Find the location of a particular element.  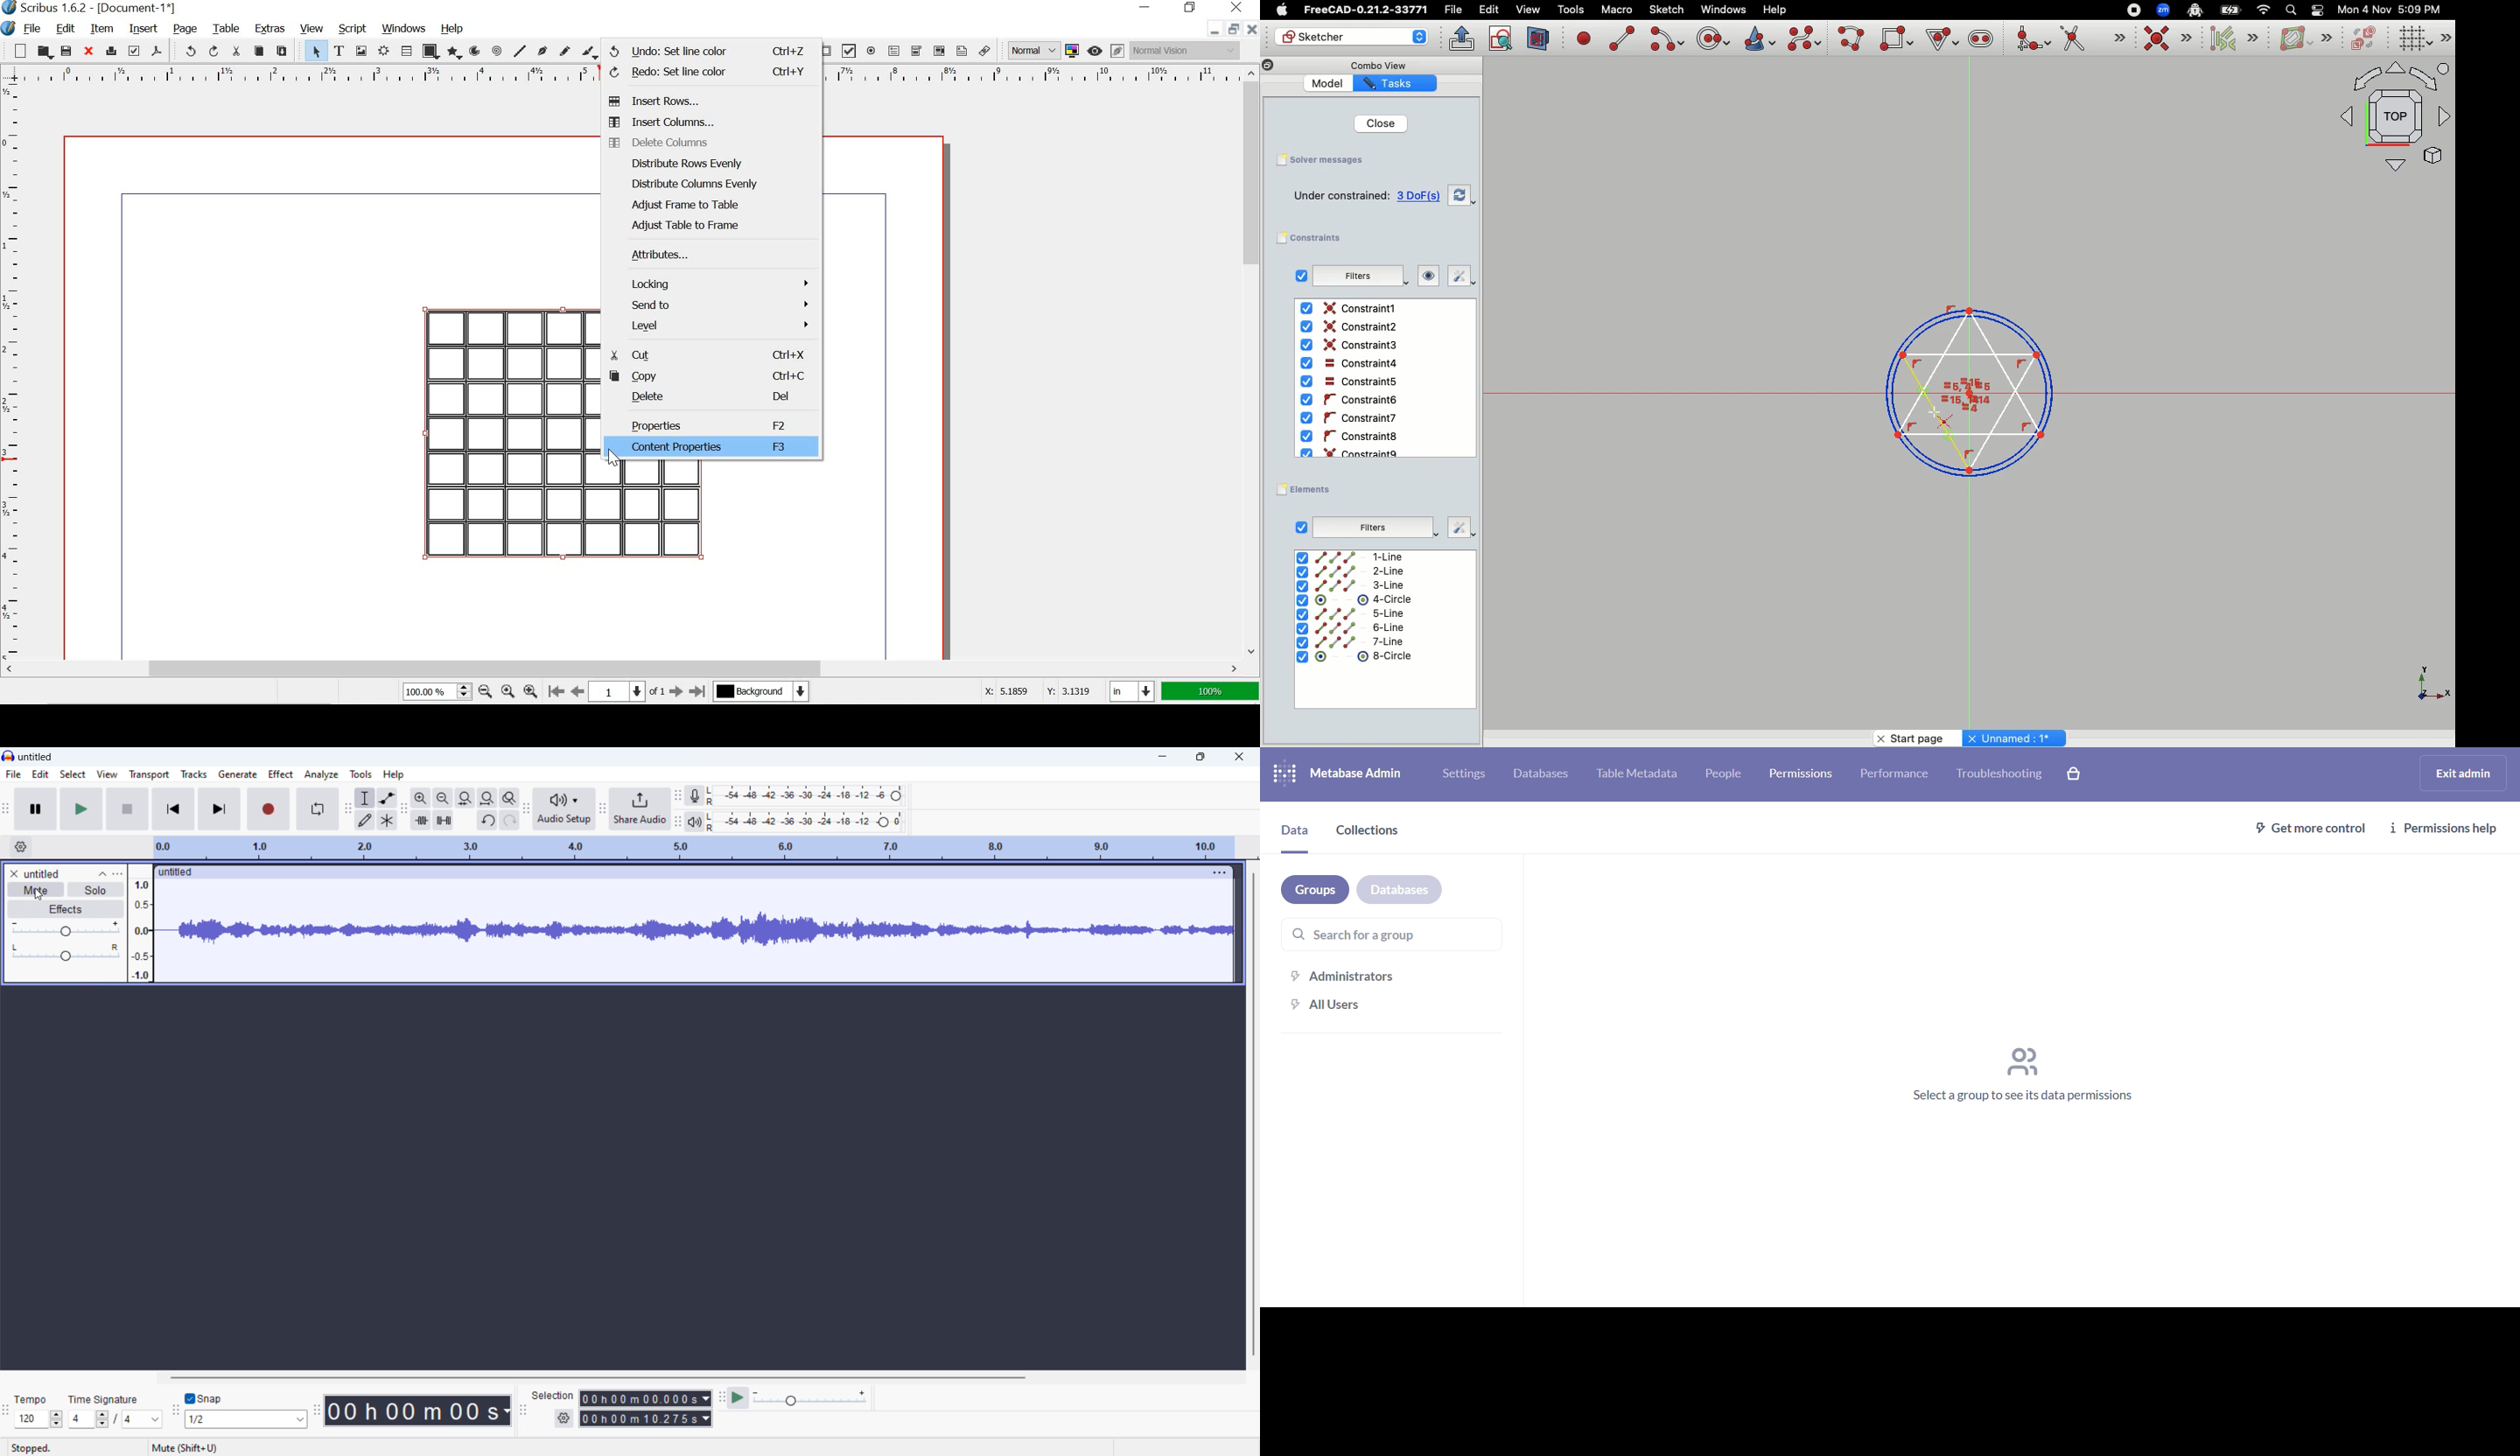

FreeCAD-0.21.2-33771 is located at coordinates (1365, 10).